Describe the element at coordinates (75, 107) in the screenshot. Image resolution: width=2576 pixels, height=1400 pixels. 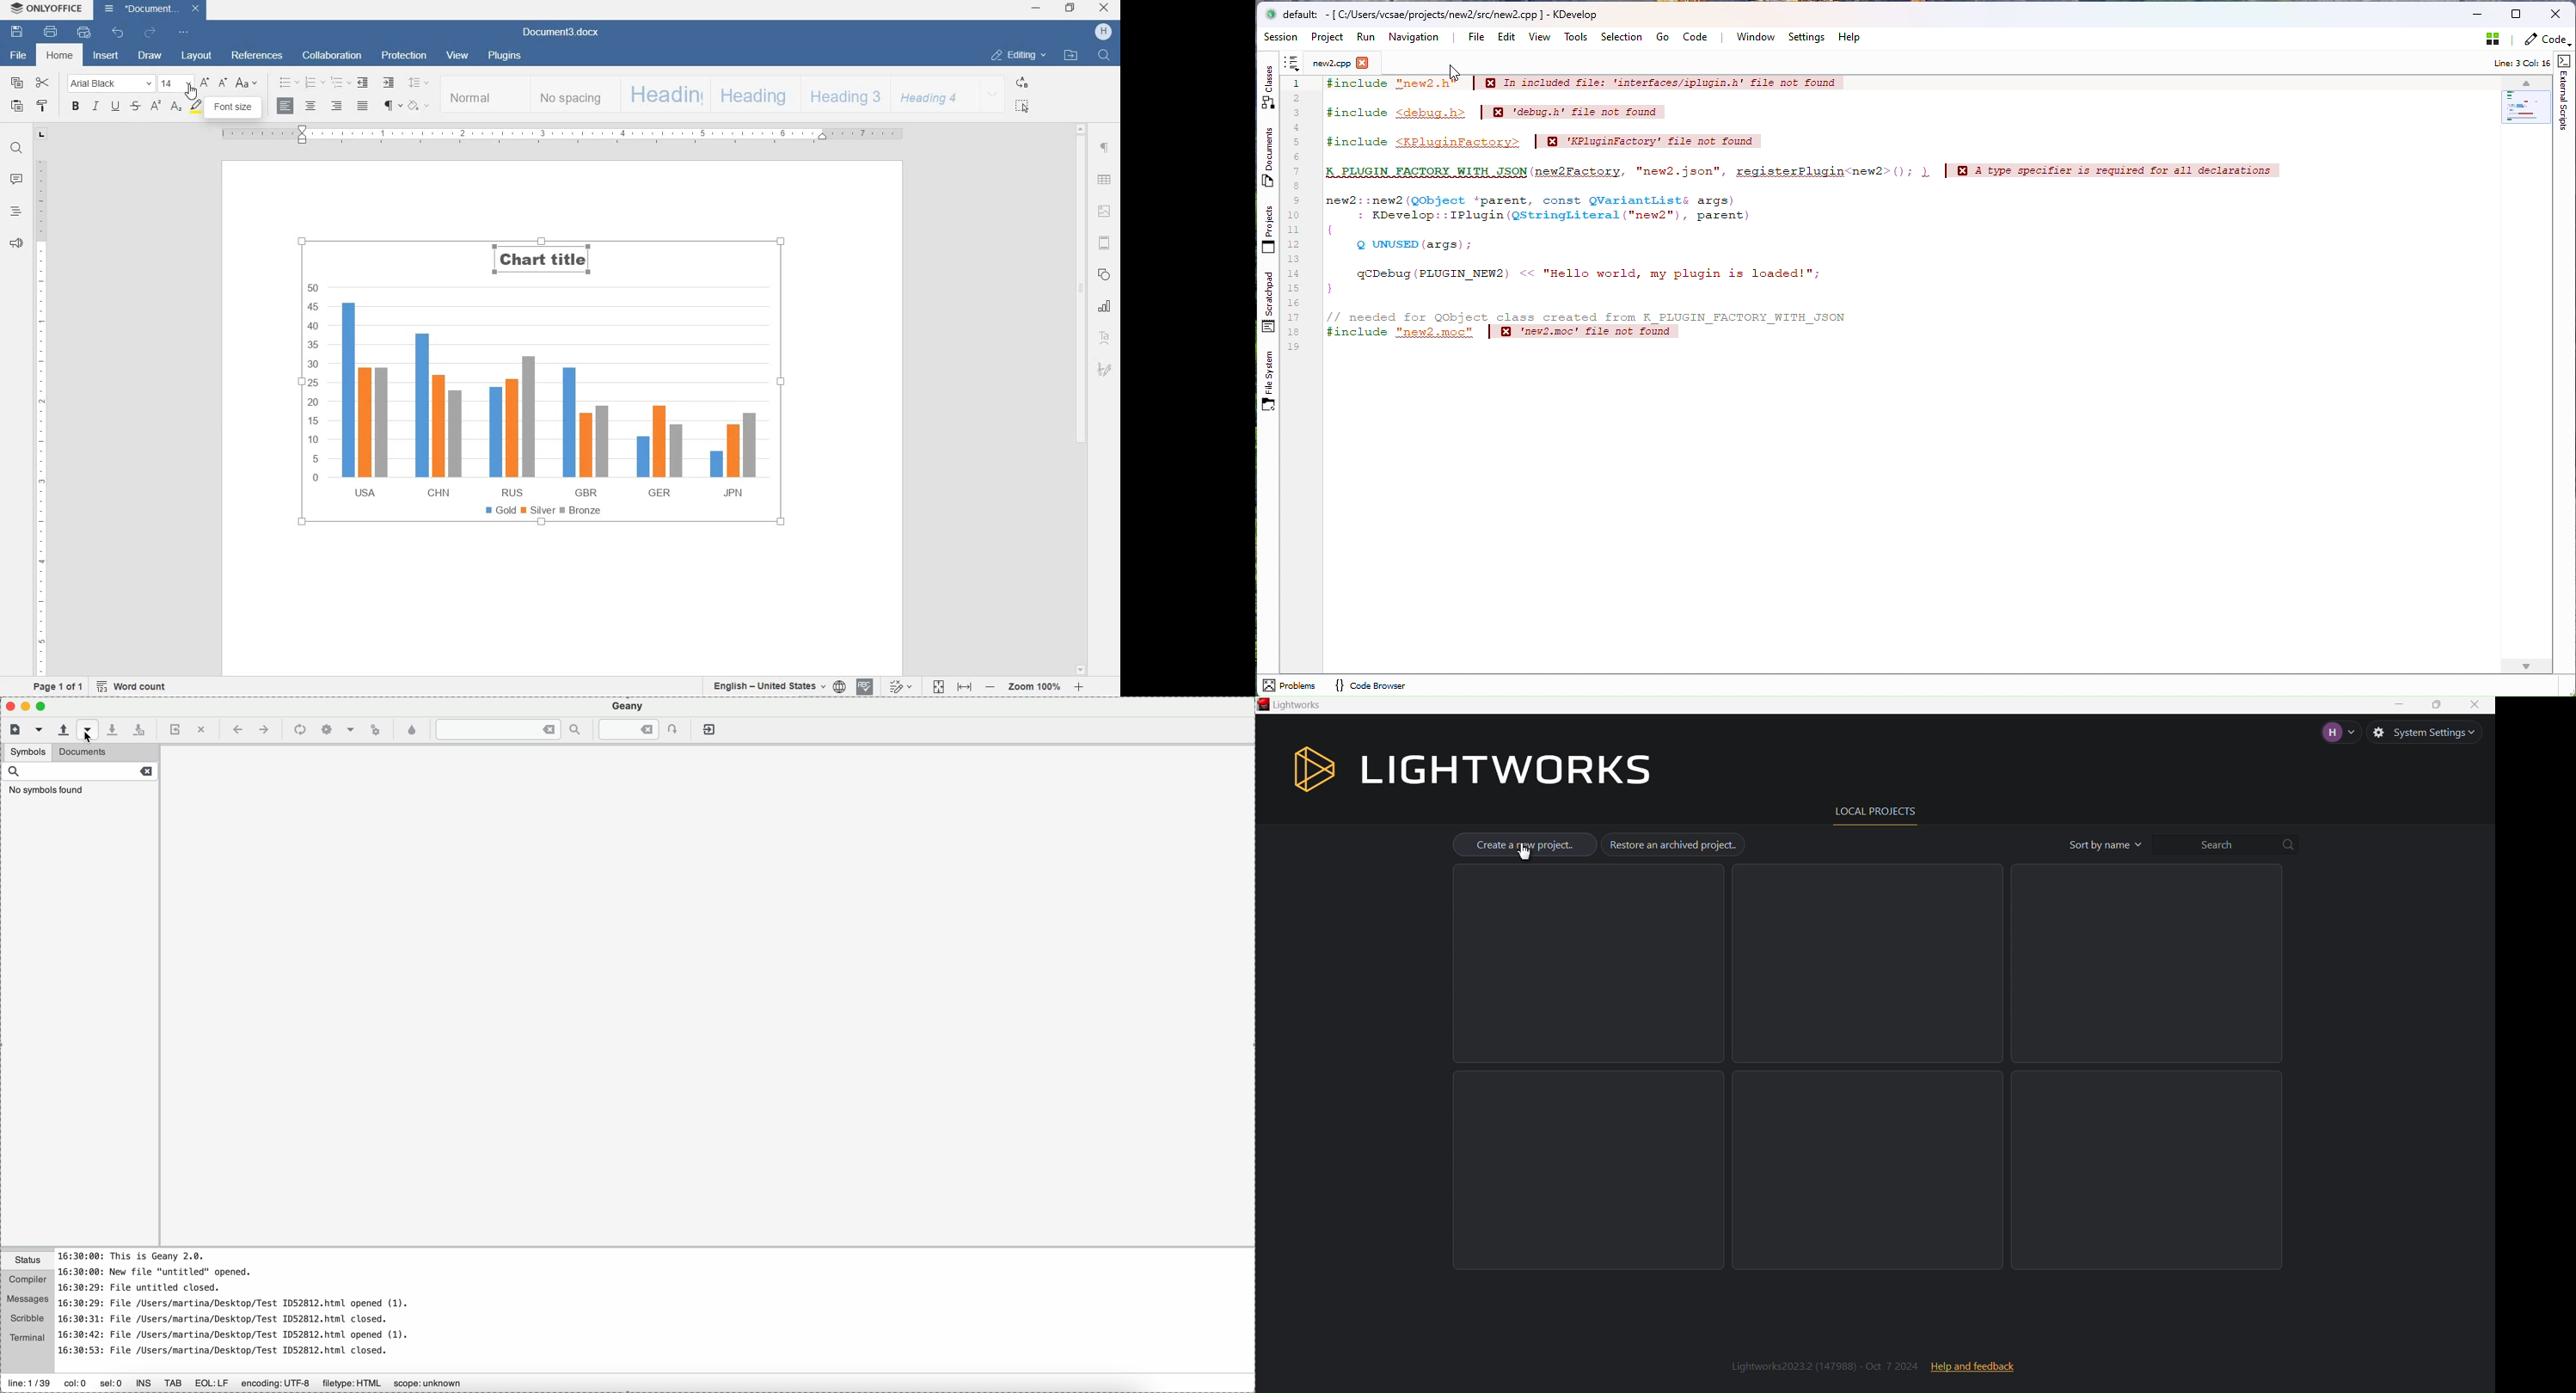
I see `BOLD` at that location.